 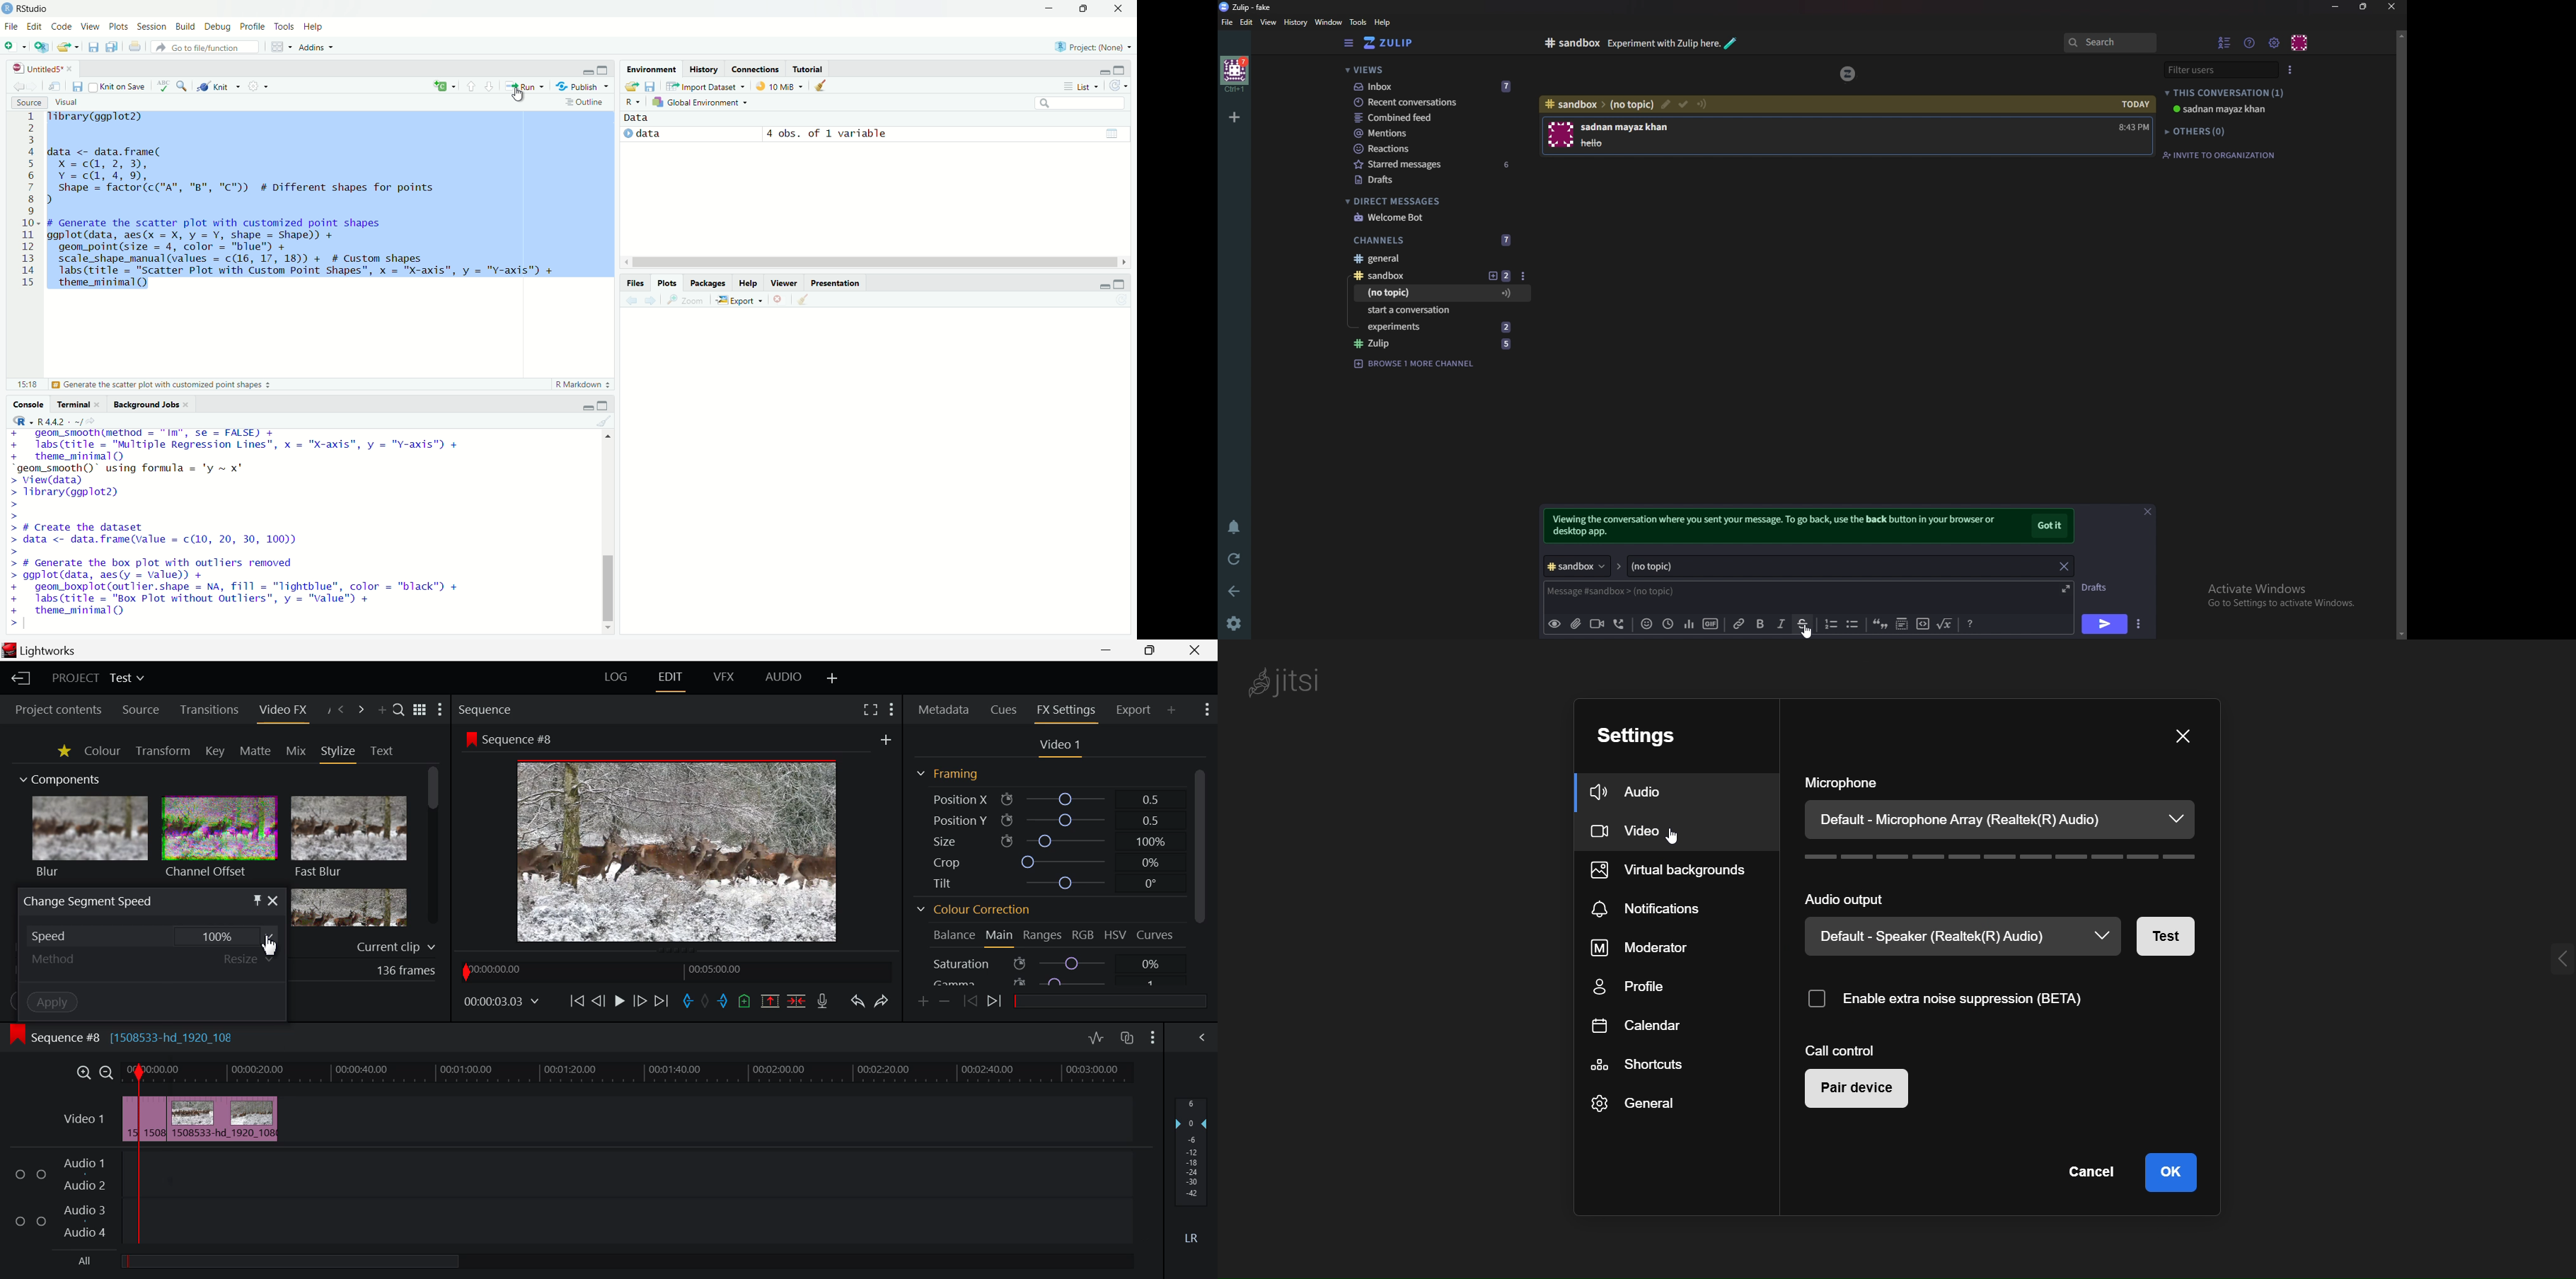 What do you see at coordinates (2363, 7) in the screenshot?
I see `resize` at bounding box center [2363, 7].